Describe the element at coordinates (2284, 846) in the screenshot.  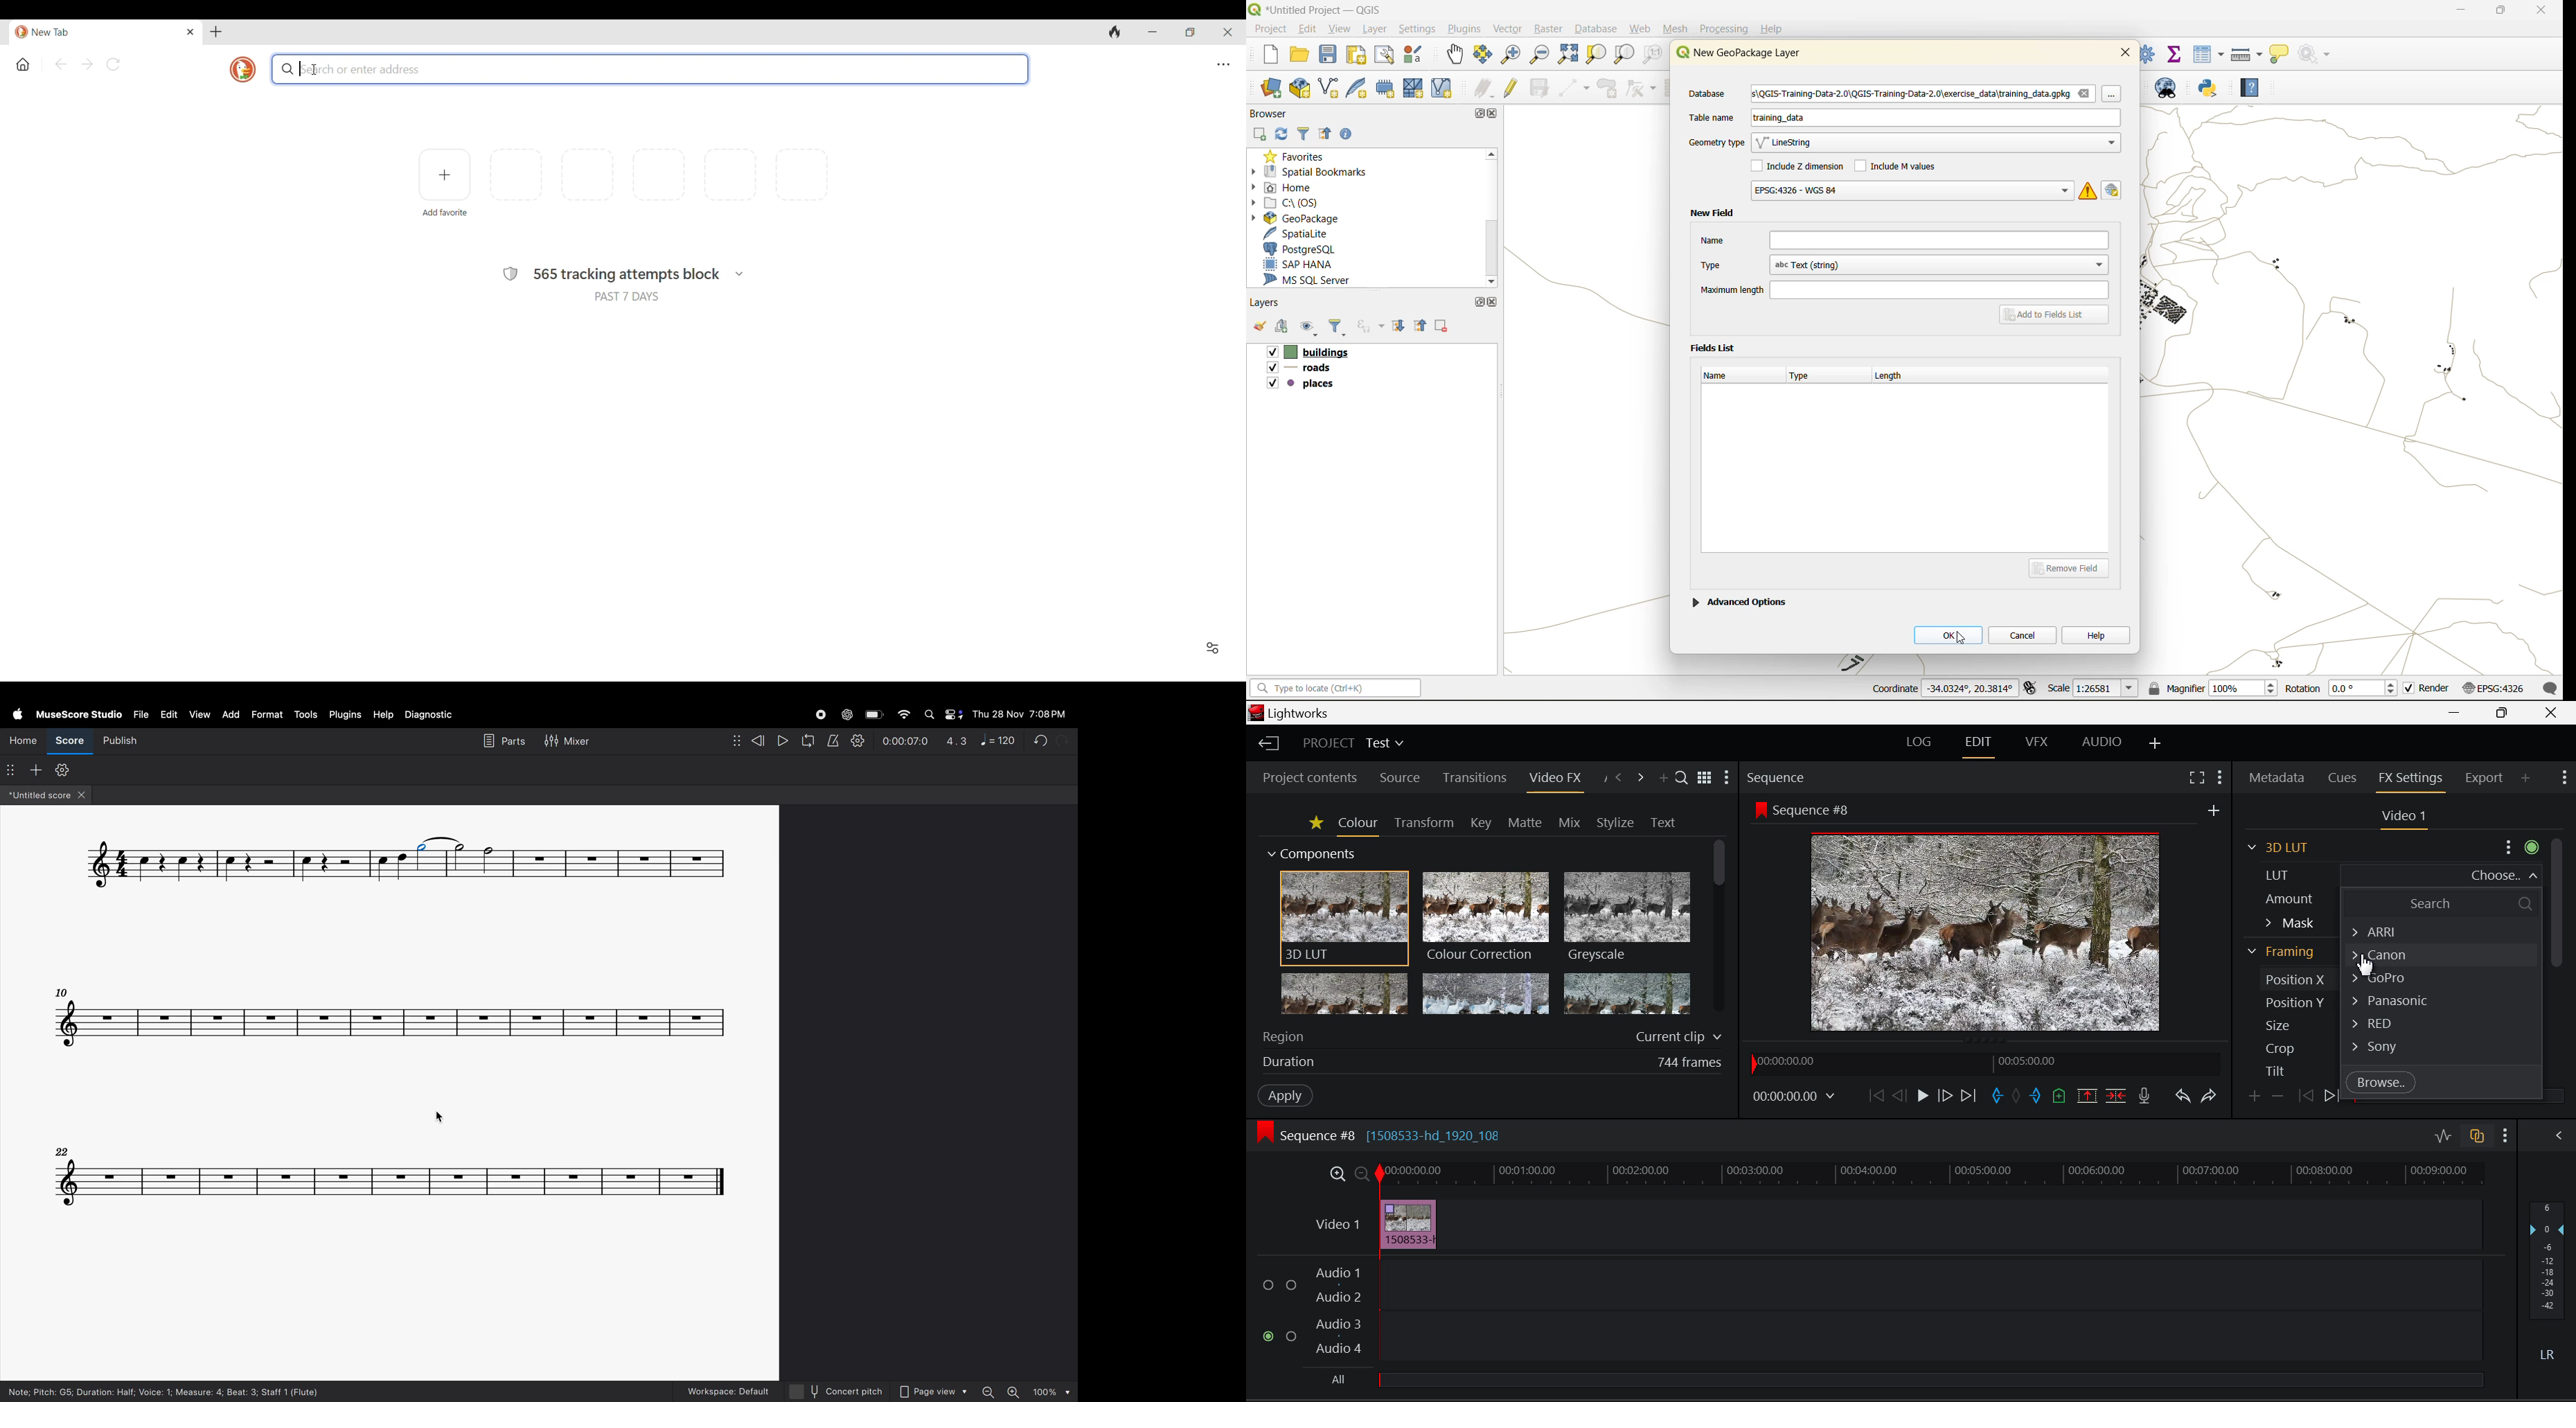
I see `3D LUT Section` at that location.